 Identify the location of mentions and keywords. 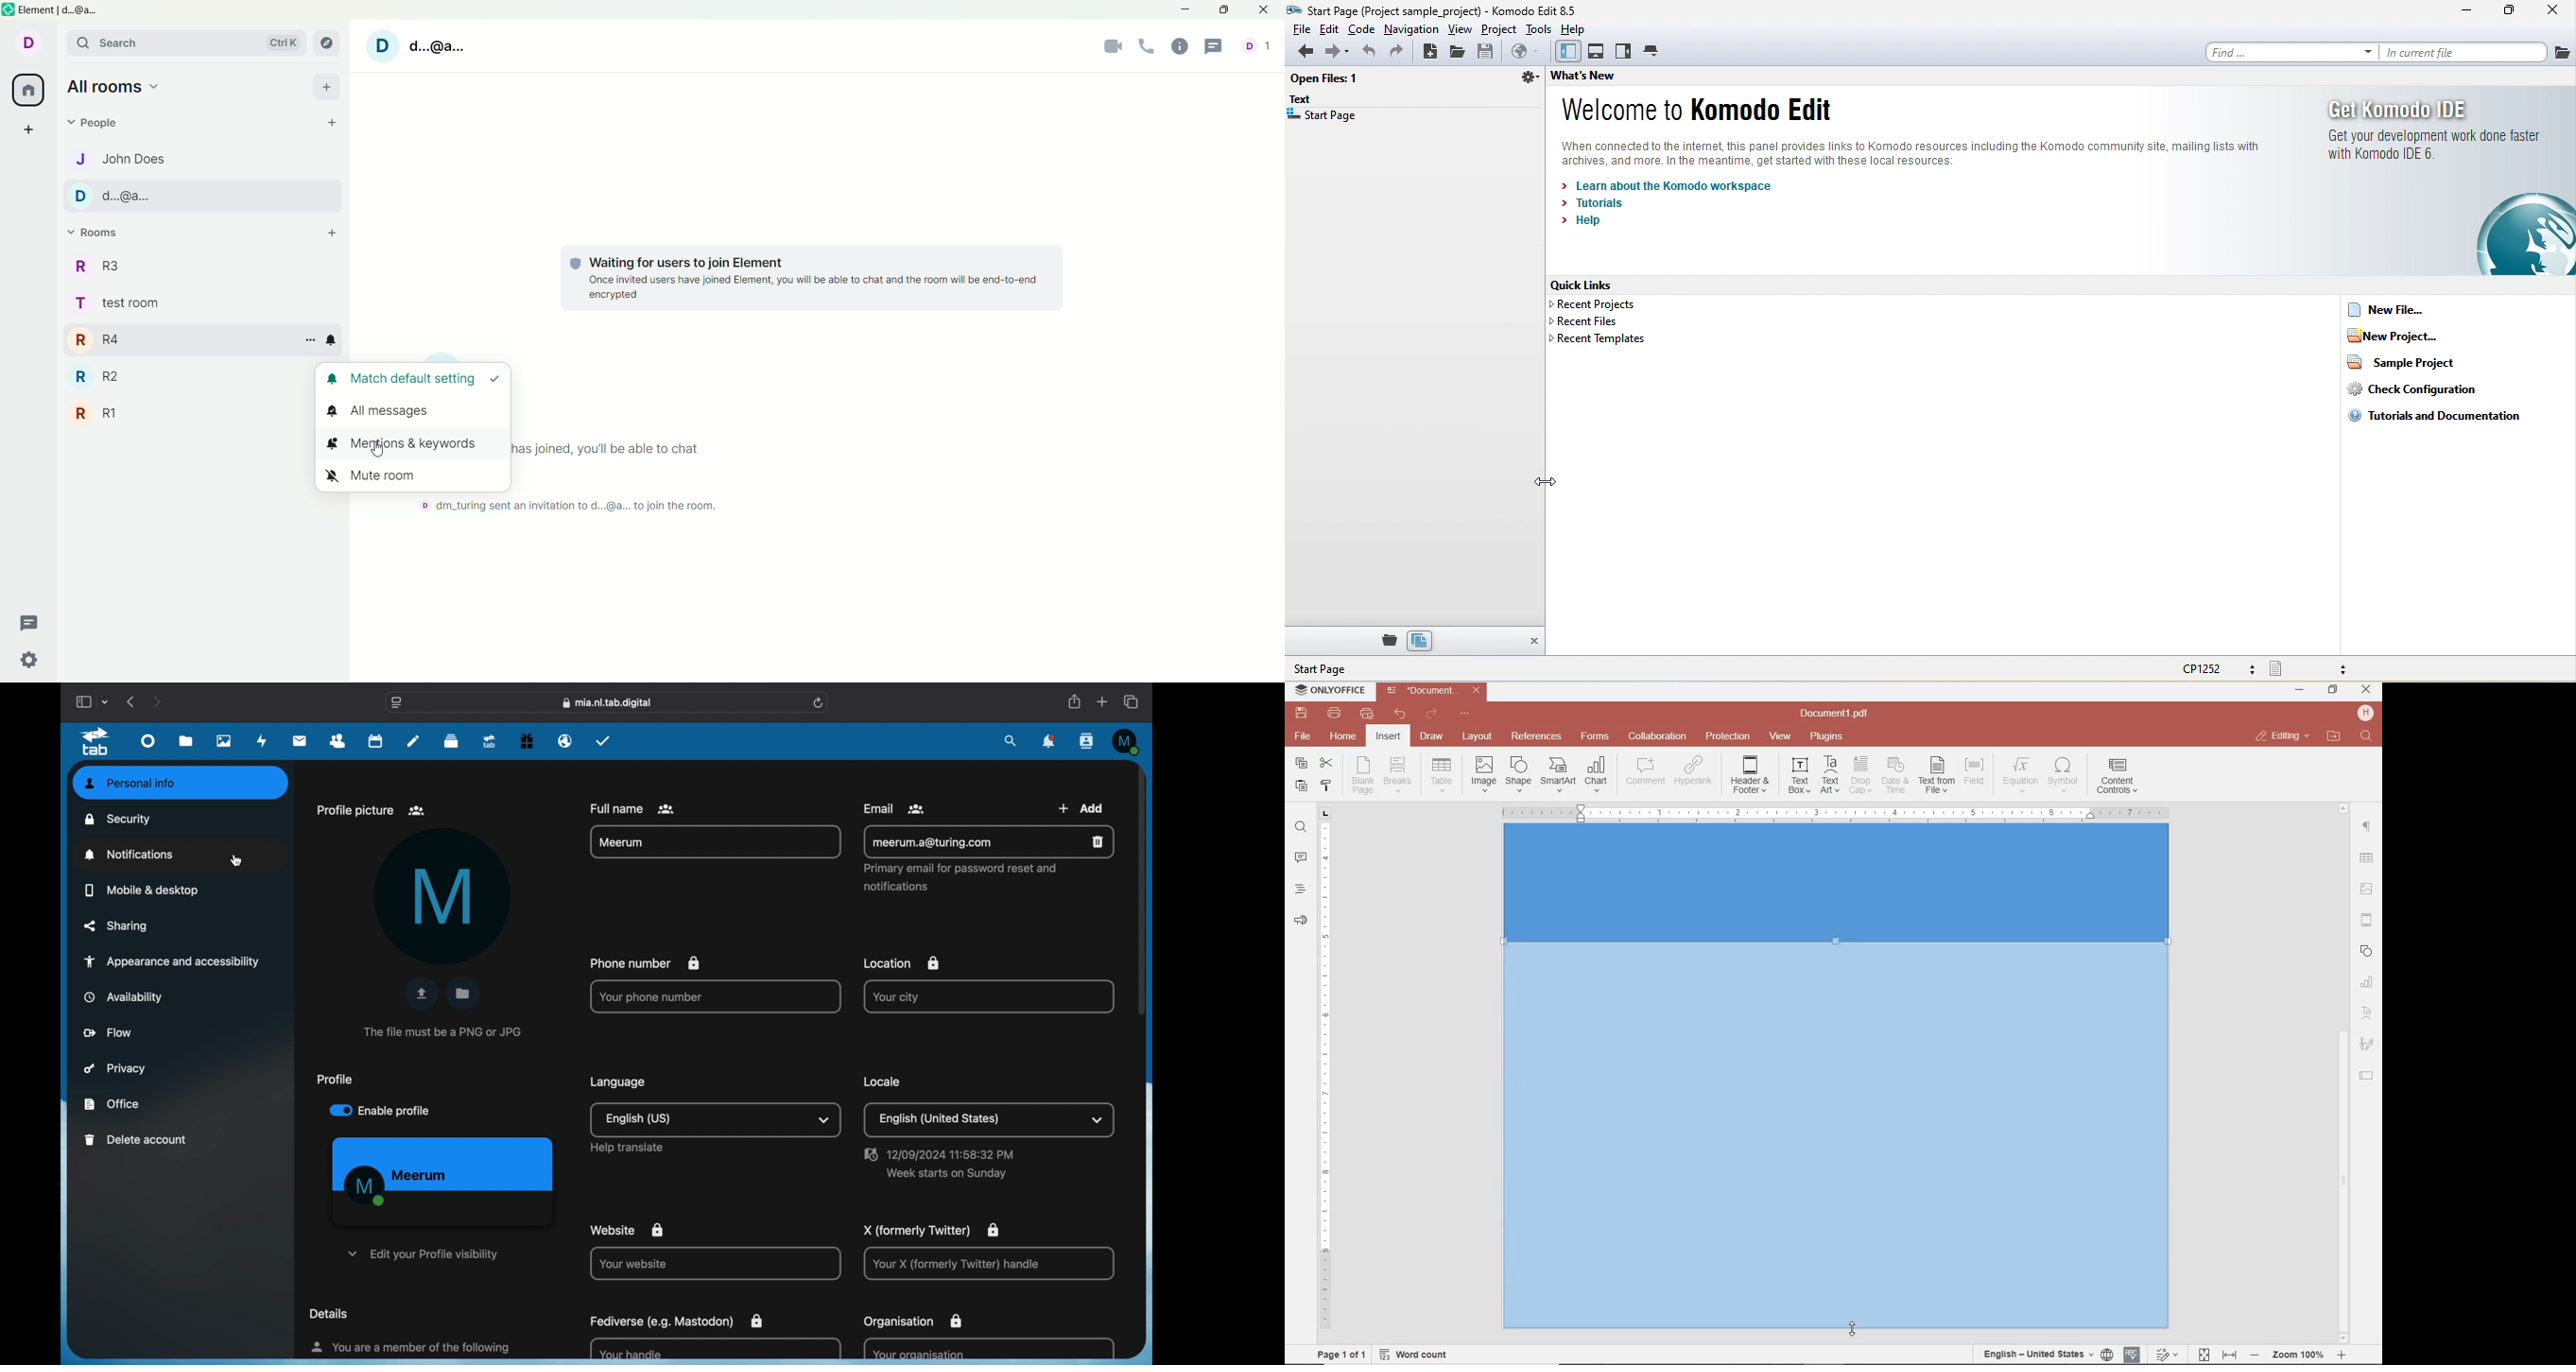
(413, 444).